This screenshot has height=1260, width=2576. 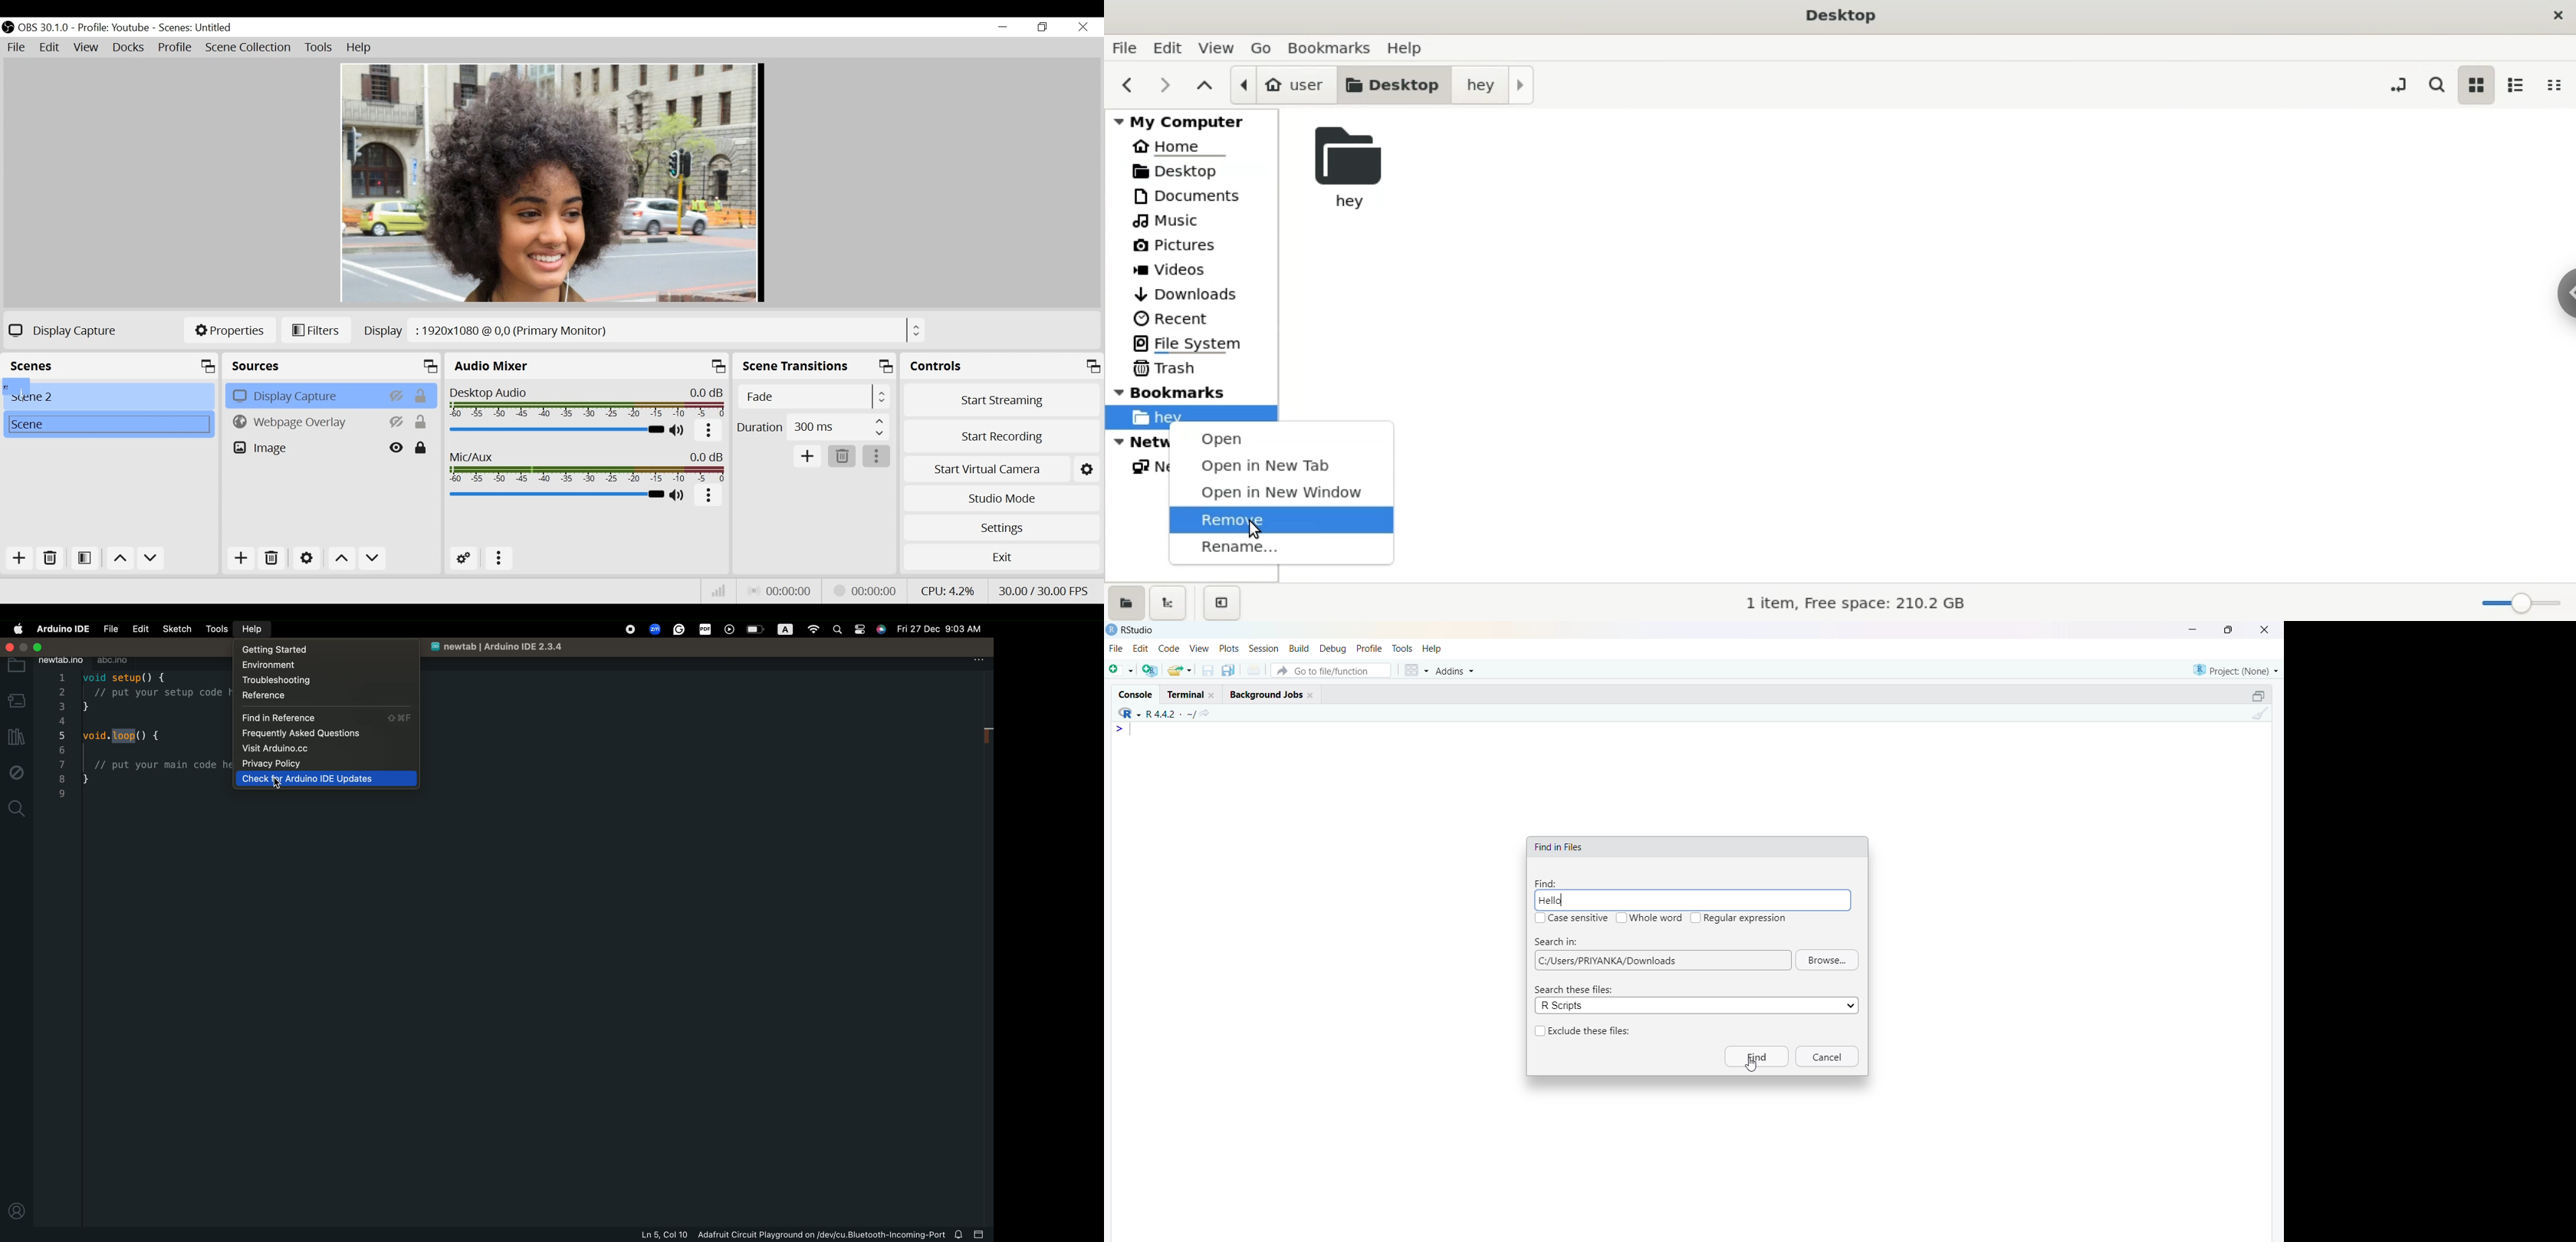 I want to click on checkbox, so click(x=1541, y=918).